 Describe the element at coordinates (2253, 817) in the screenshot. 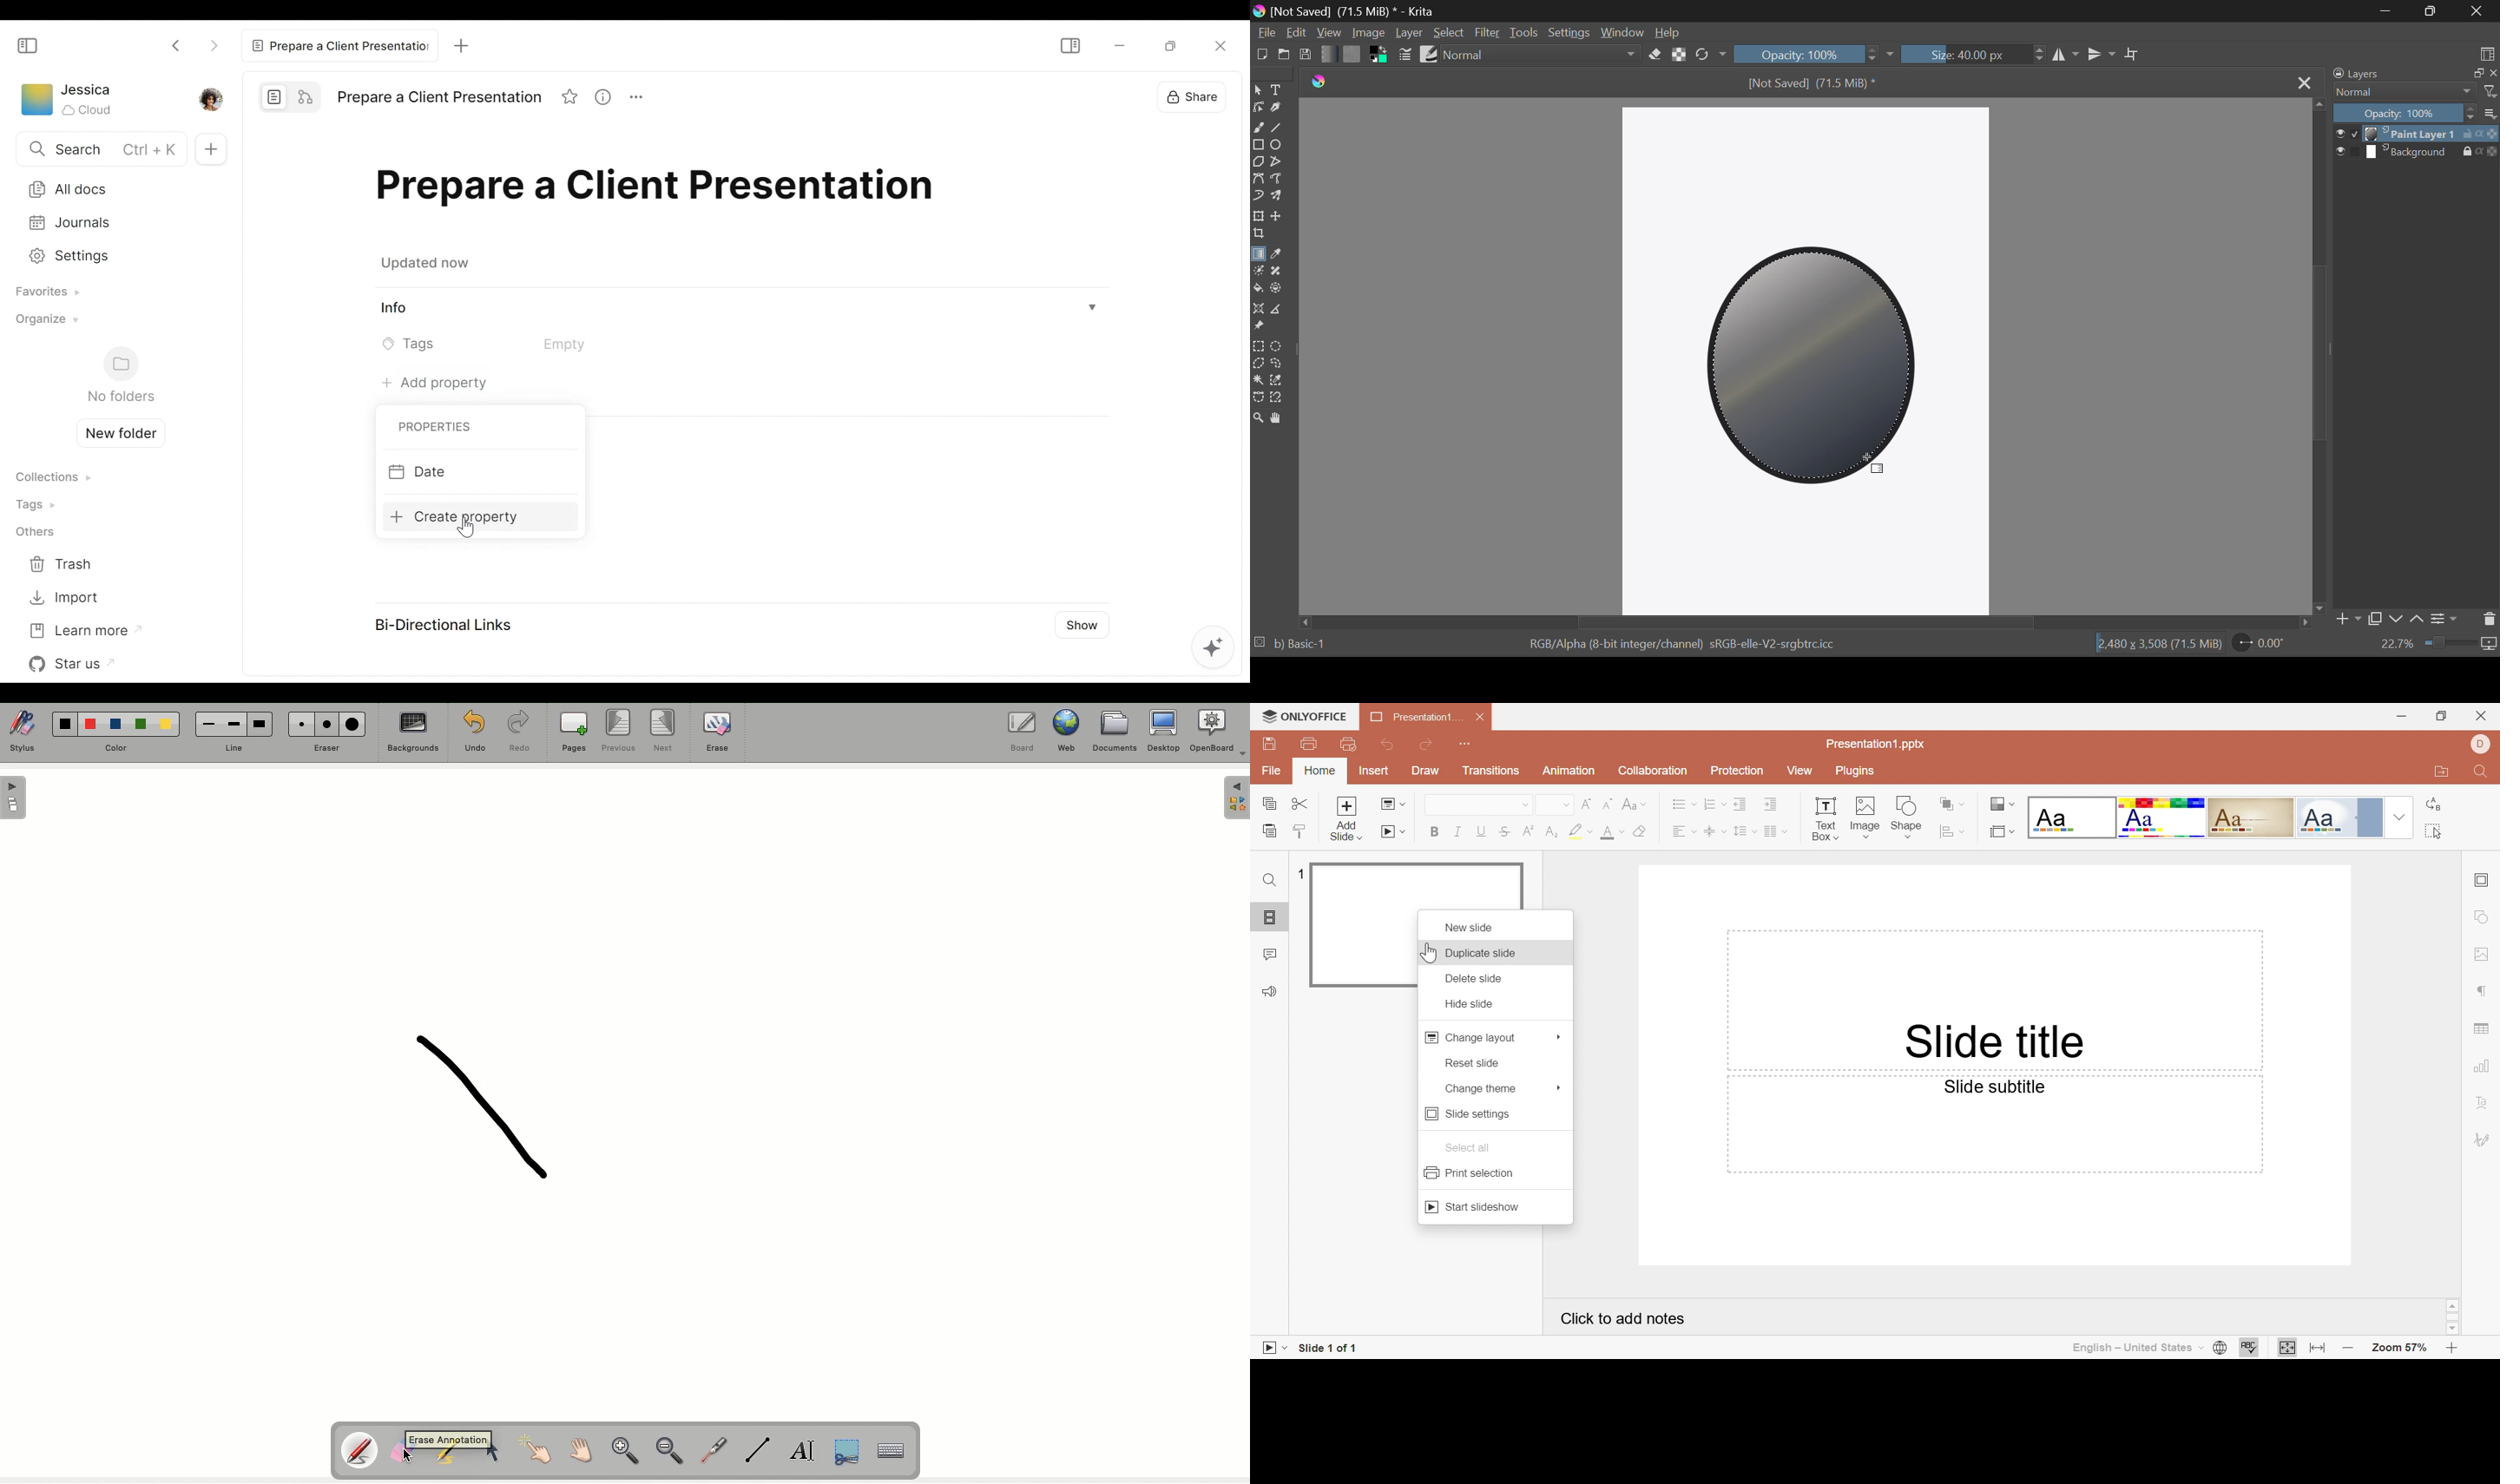

I see `Classic` at that location.